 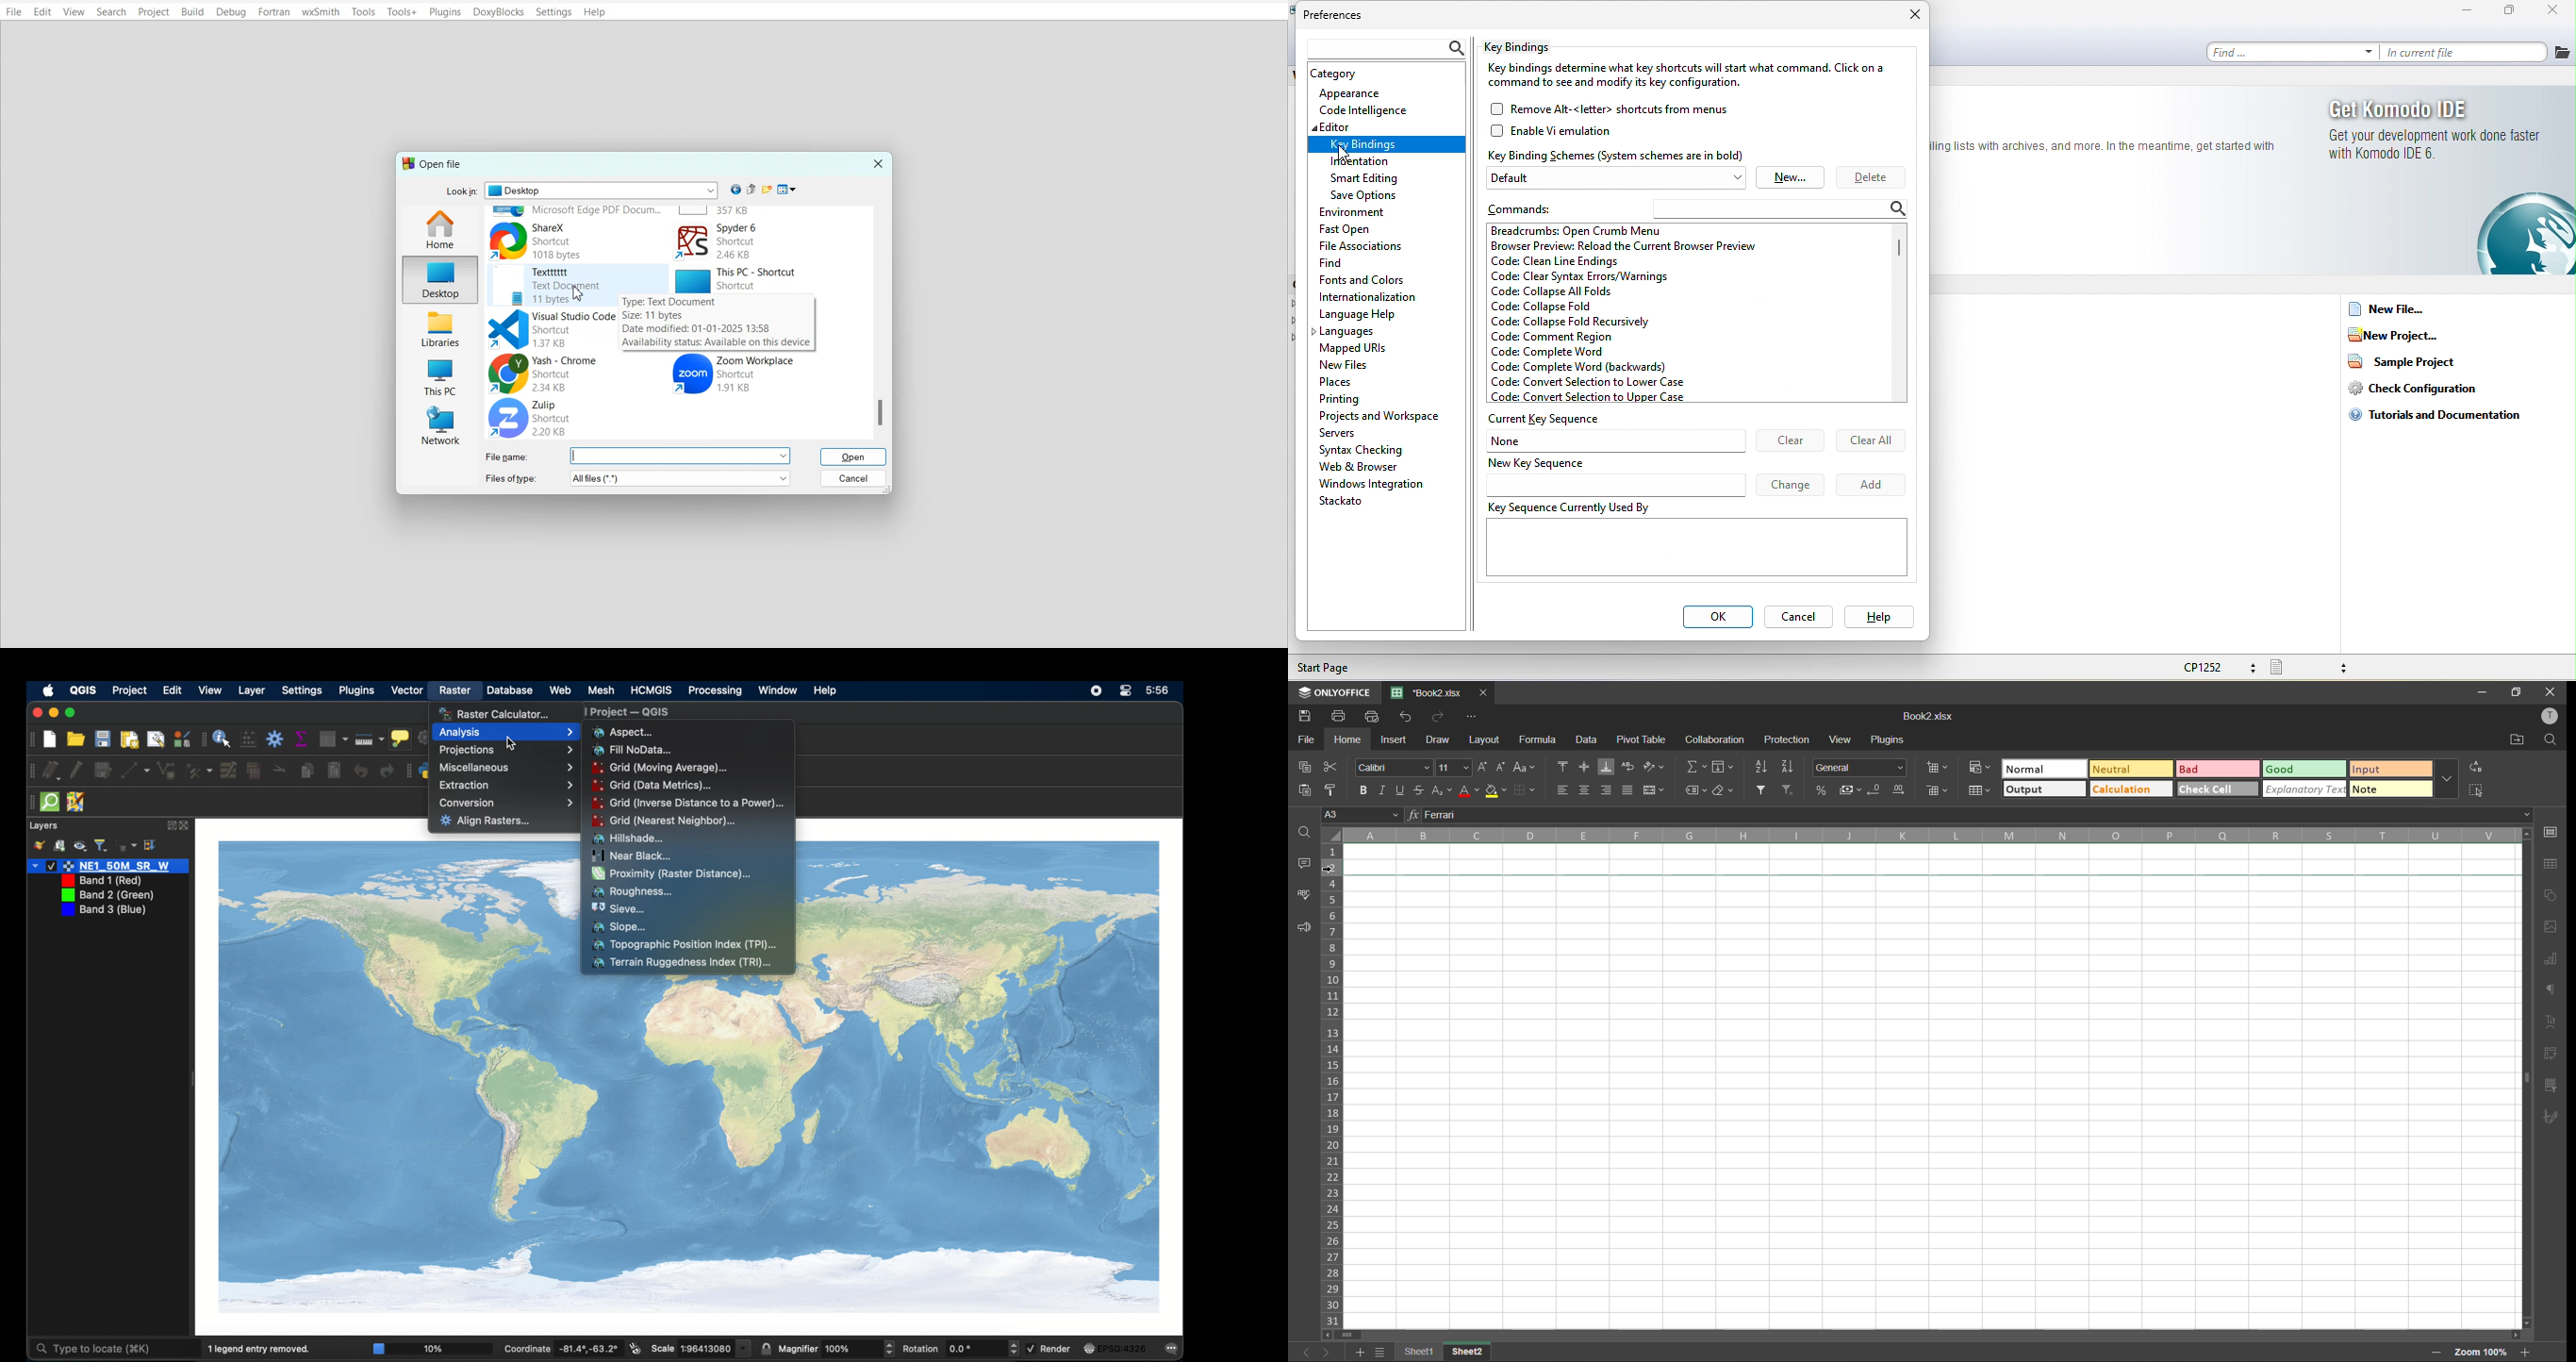 What do you see at coordinates (651, 690) in the screenshot?
I see `HCMGIS` at bounding box center [651, 690].